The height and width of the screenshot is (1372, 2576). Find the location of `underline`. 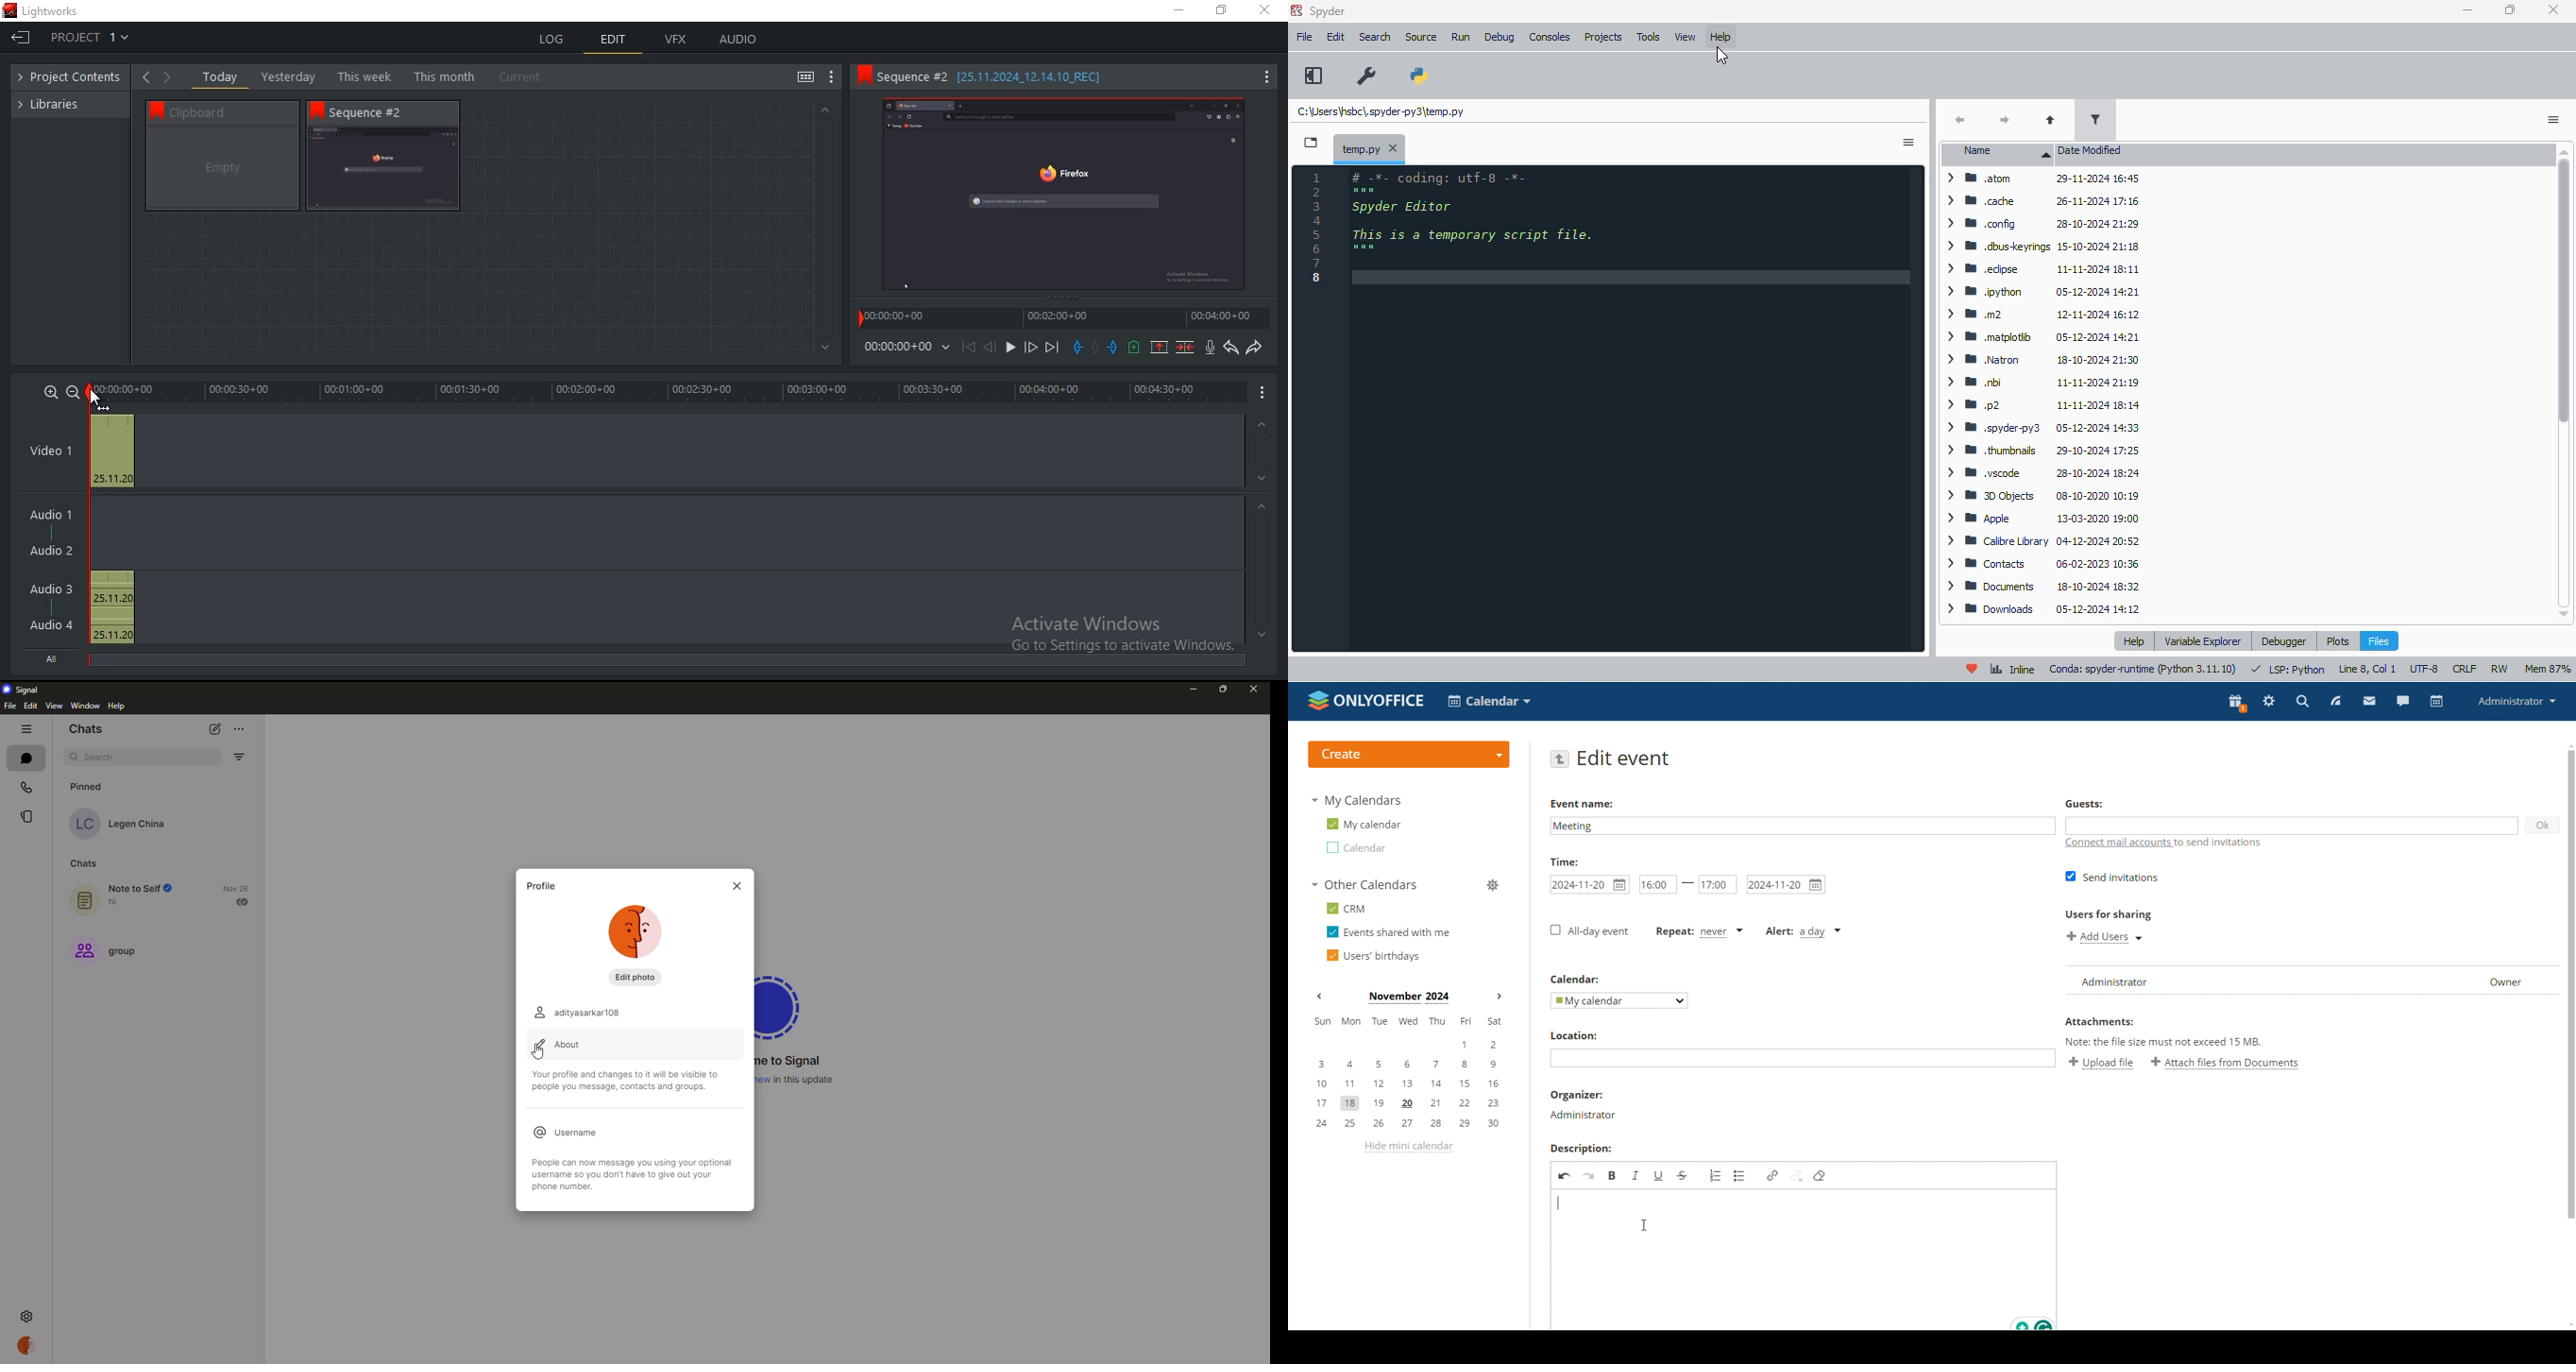

underline is located at coordinates (1659, 1176).